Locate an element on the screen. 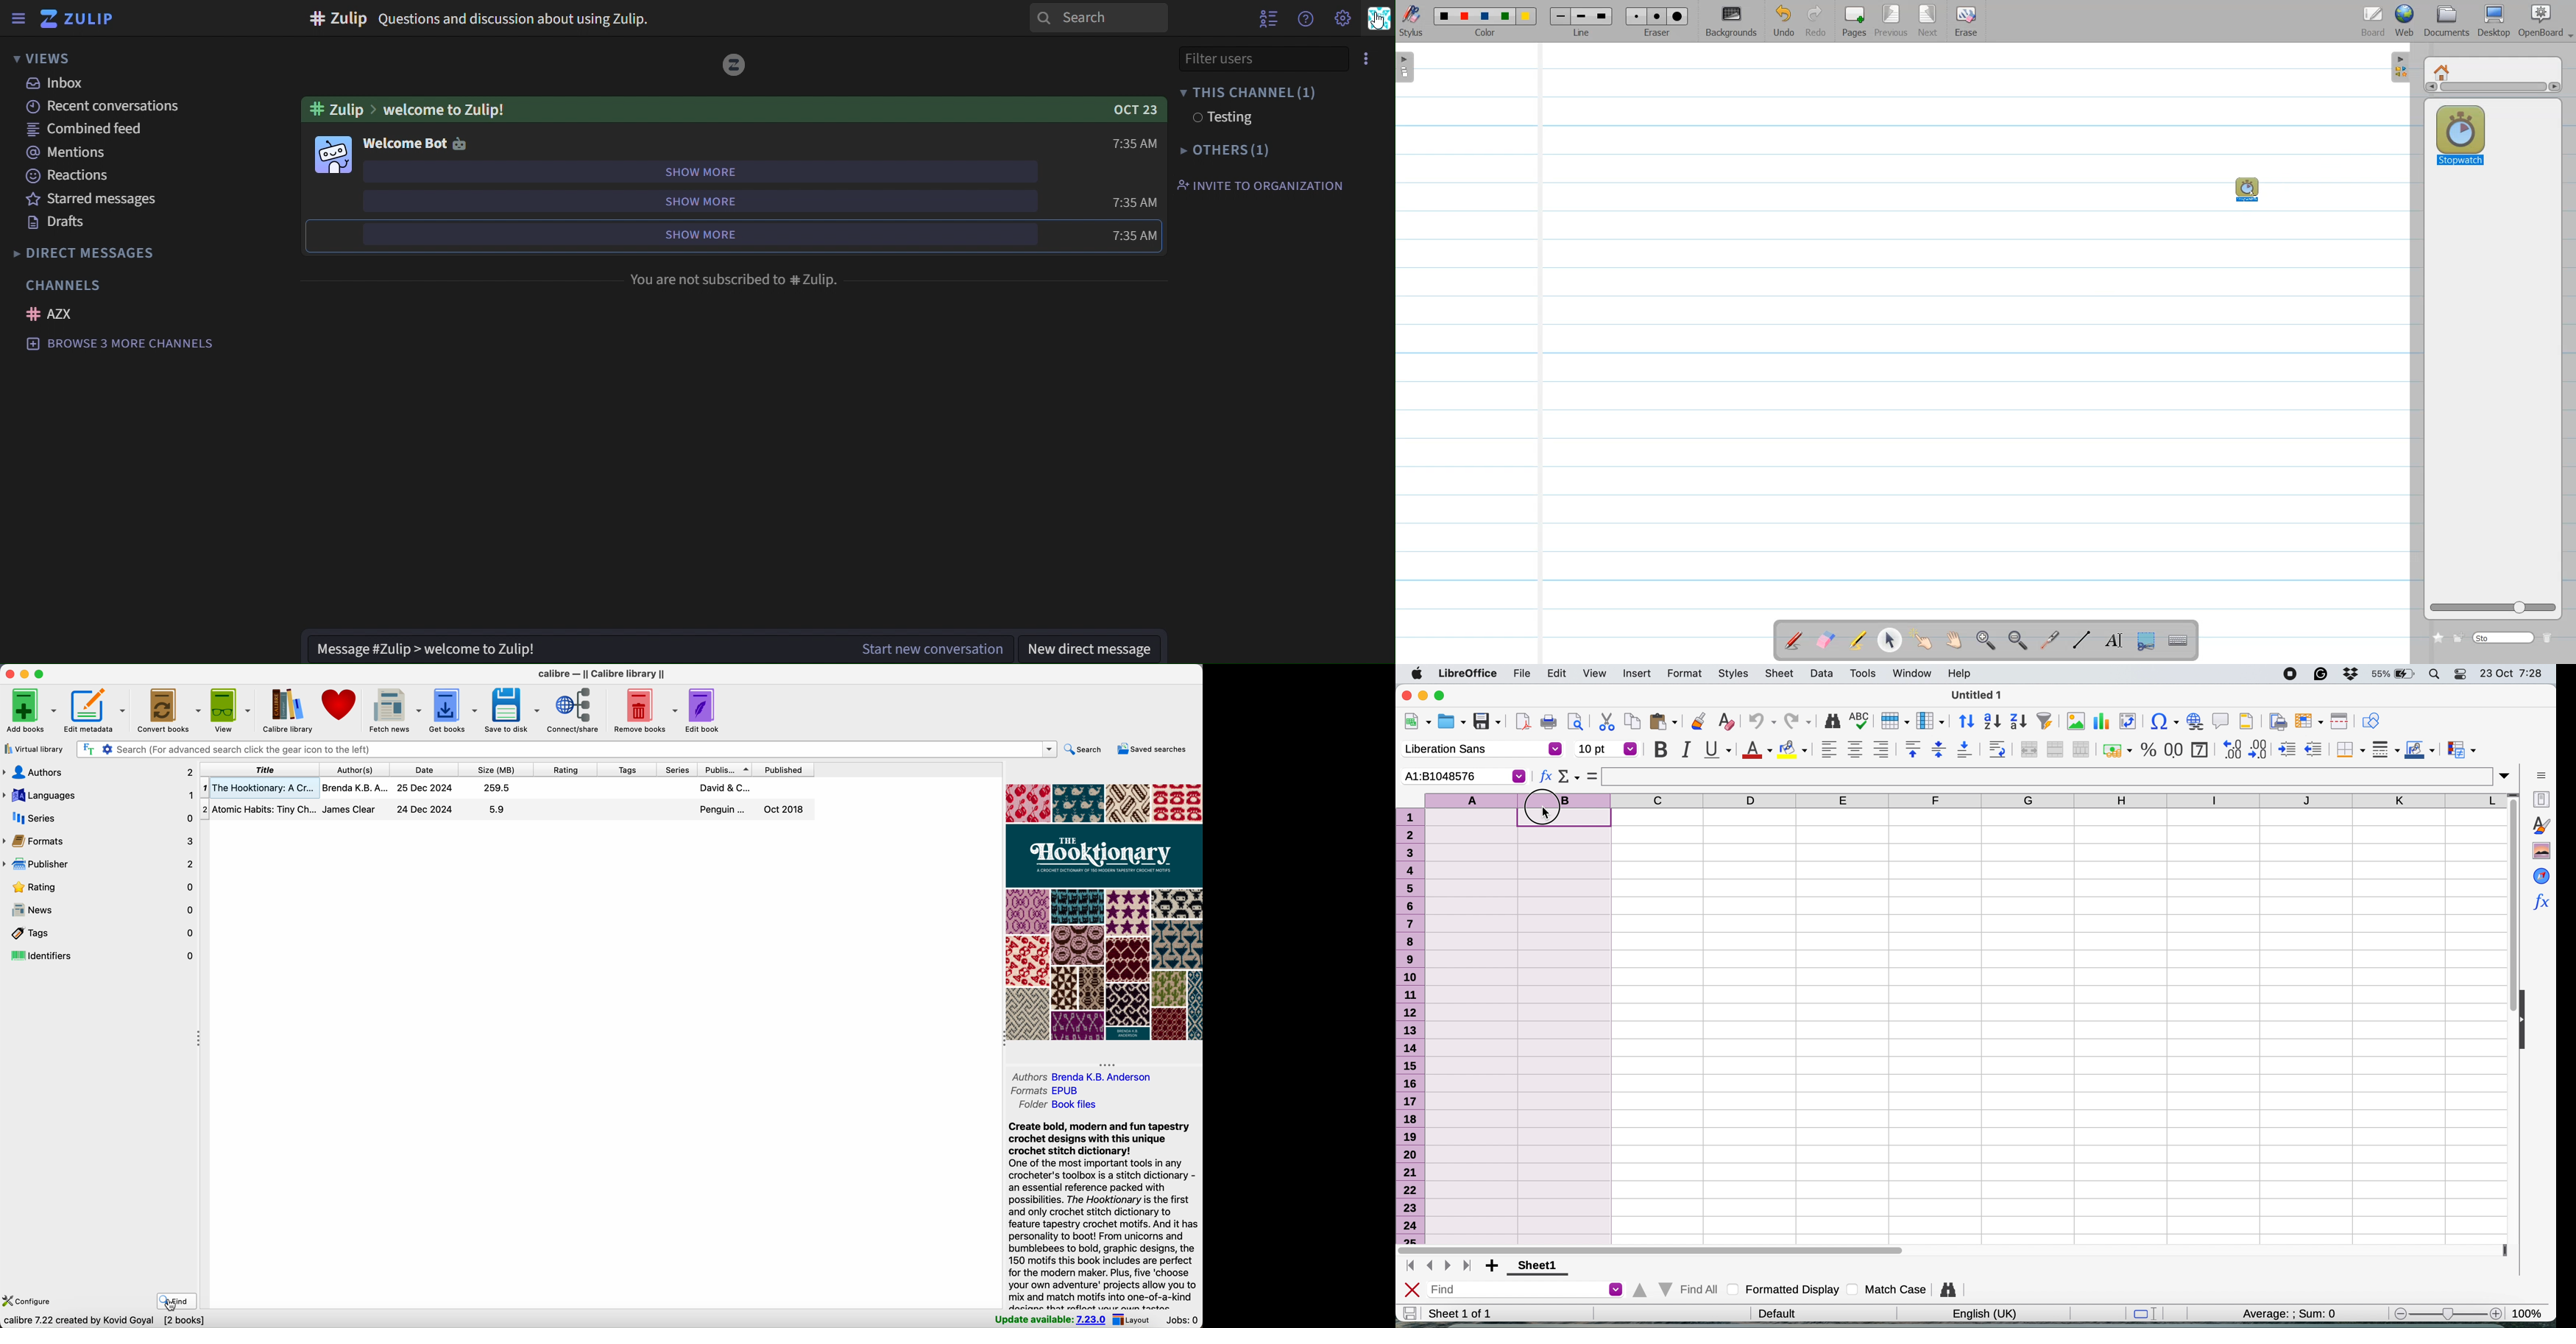 Image resolution: width=2576 pixels, height=1344 pixels. switch between sheets is located at coordinates (1437, 1266).